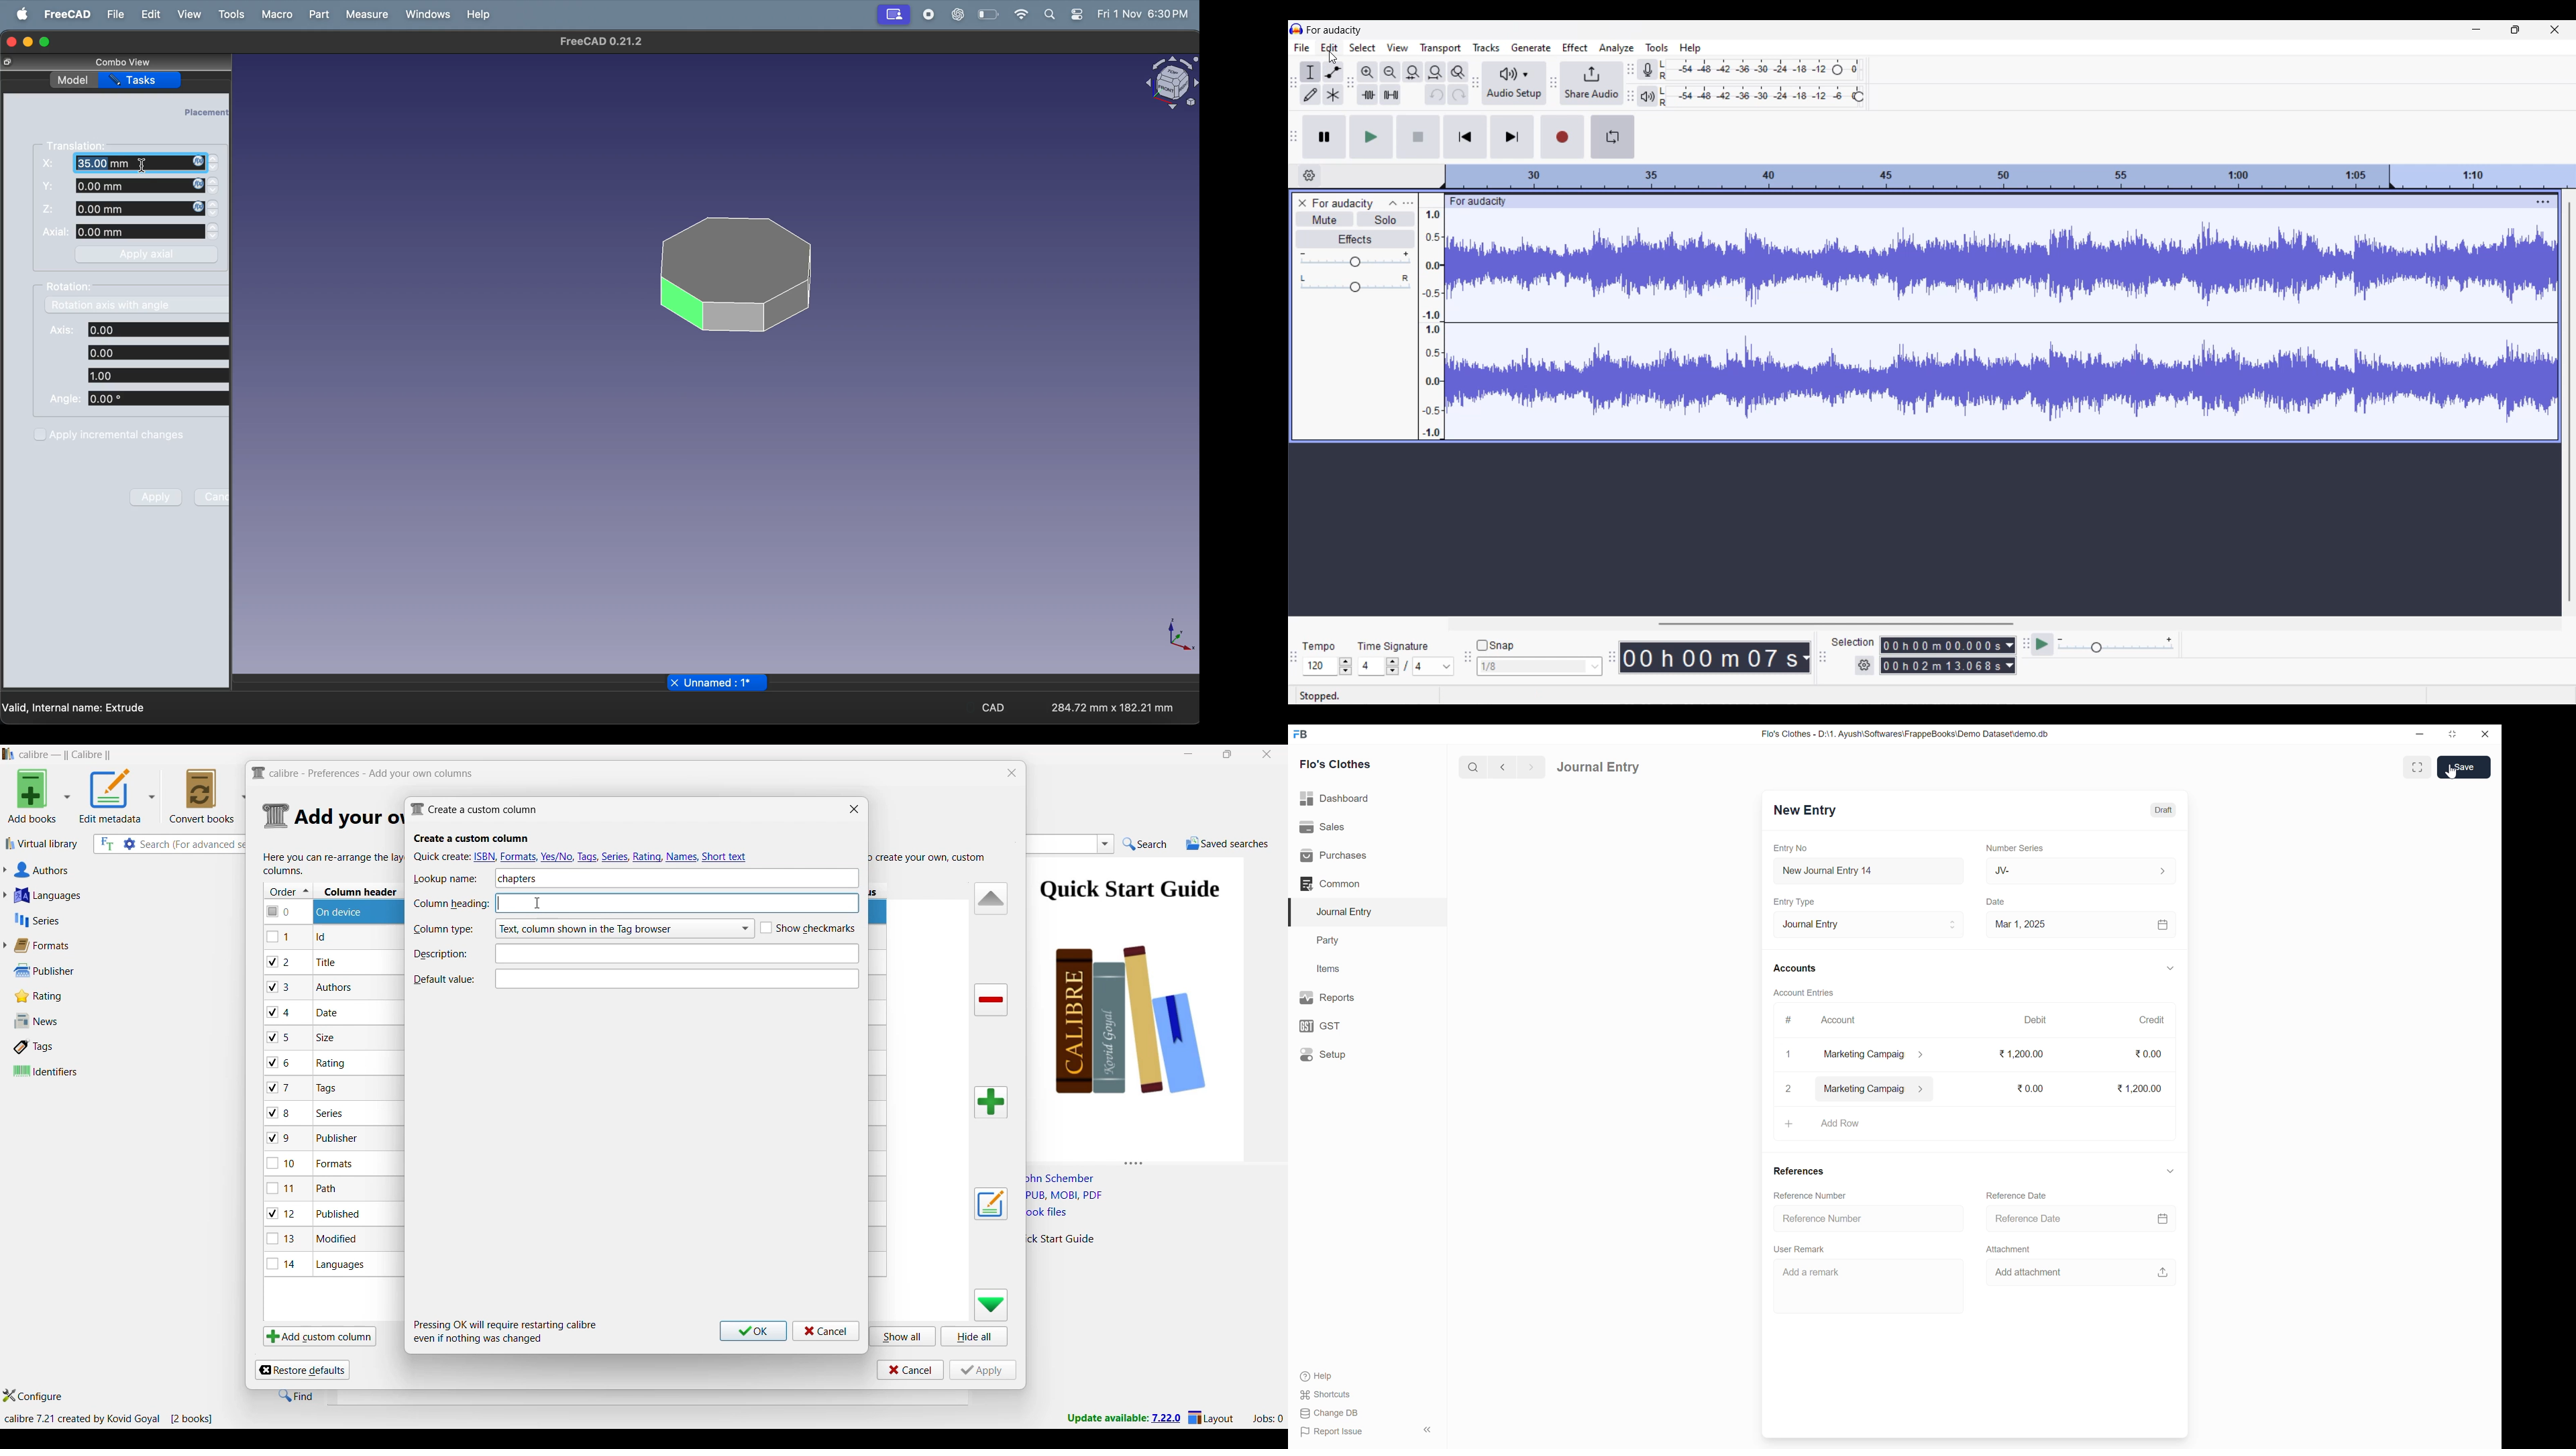 The image size is (2576, 1456). What do you see at coordinates (2036, 1019) in the screenshot?
I see `Debit` at bounding box center [2036, 1019].